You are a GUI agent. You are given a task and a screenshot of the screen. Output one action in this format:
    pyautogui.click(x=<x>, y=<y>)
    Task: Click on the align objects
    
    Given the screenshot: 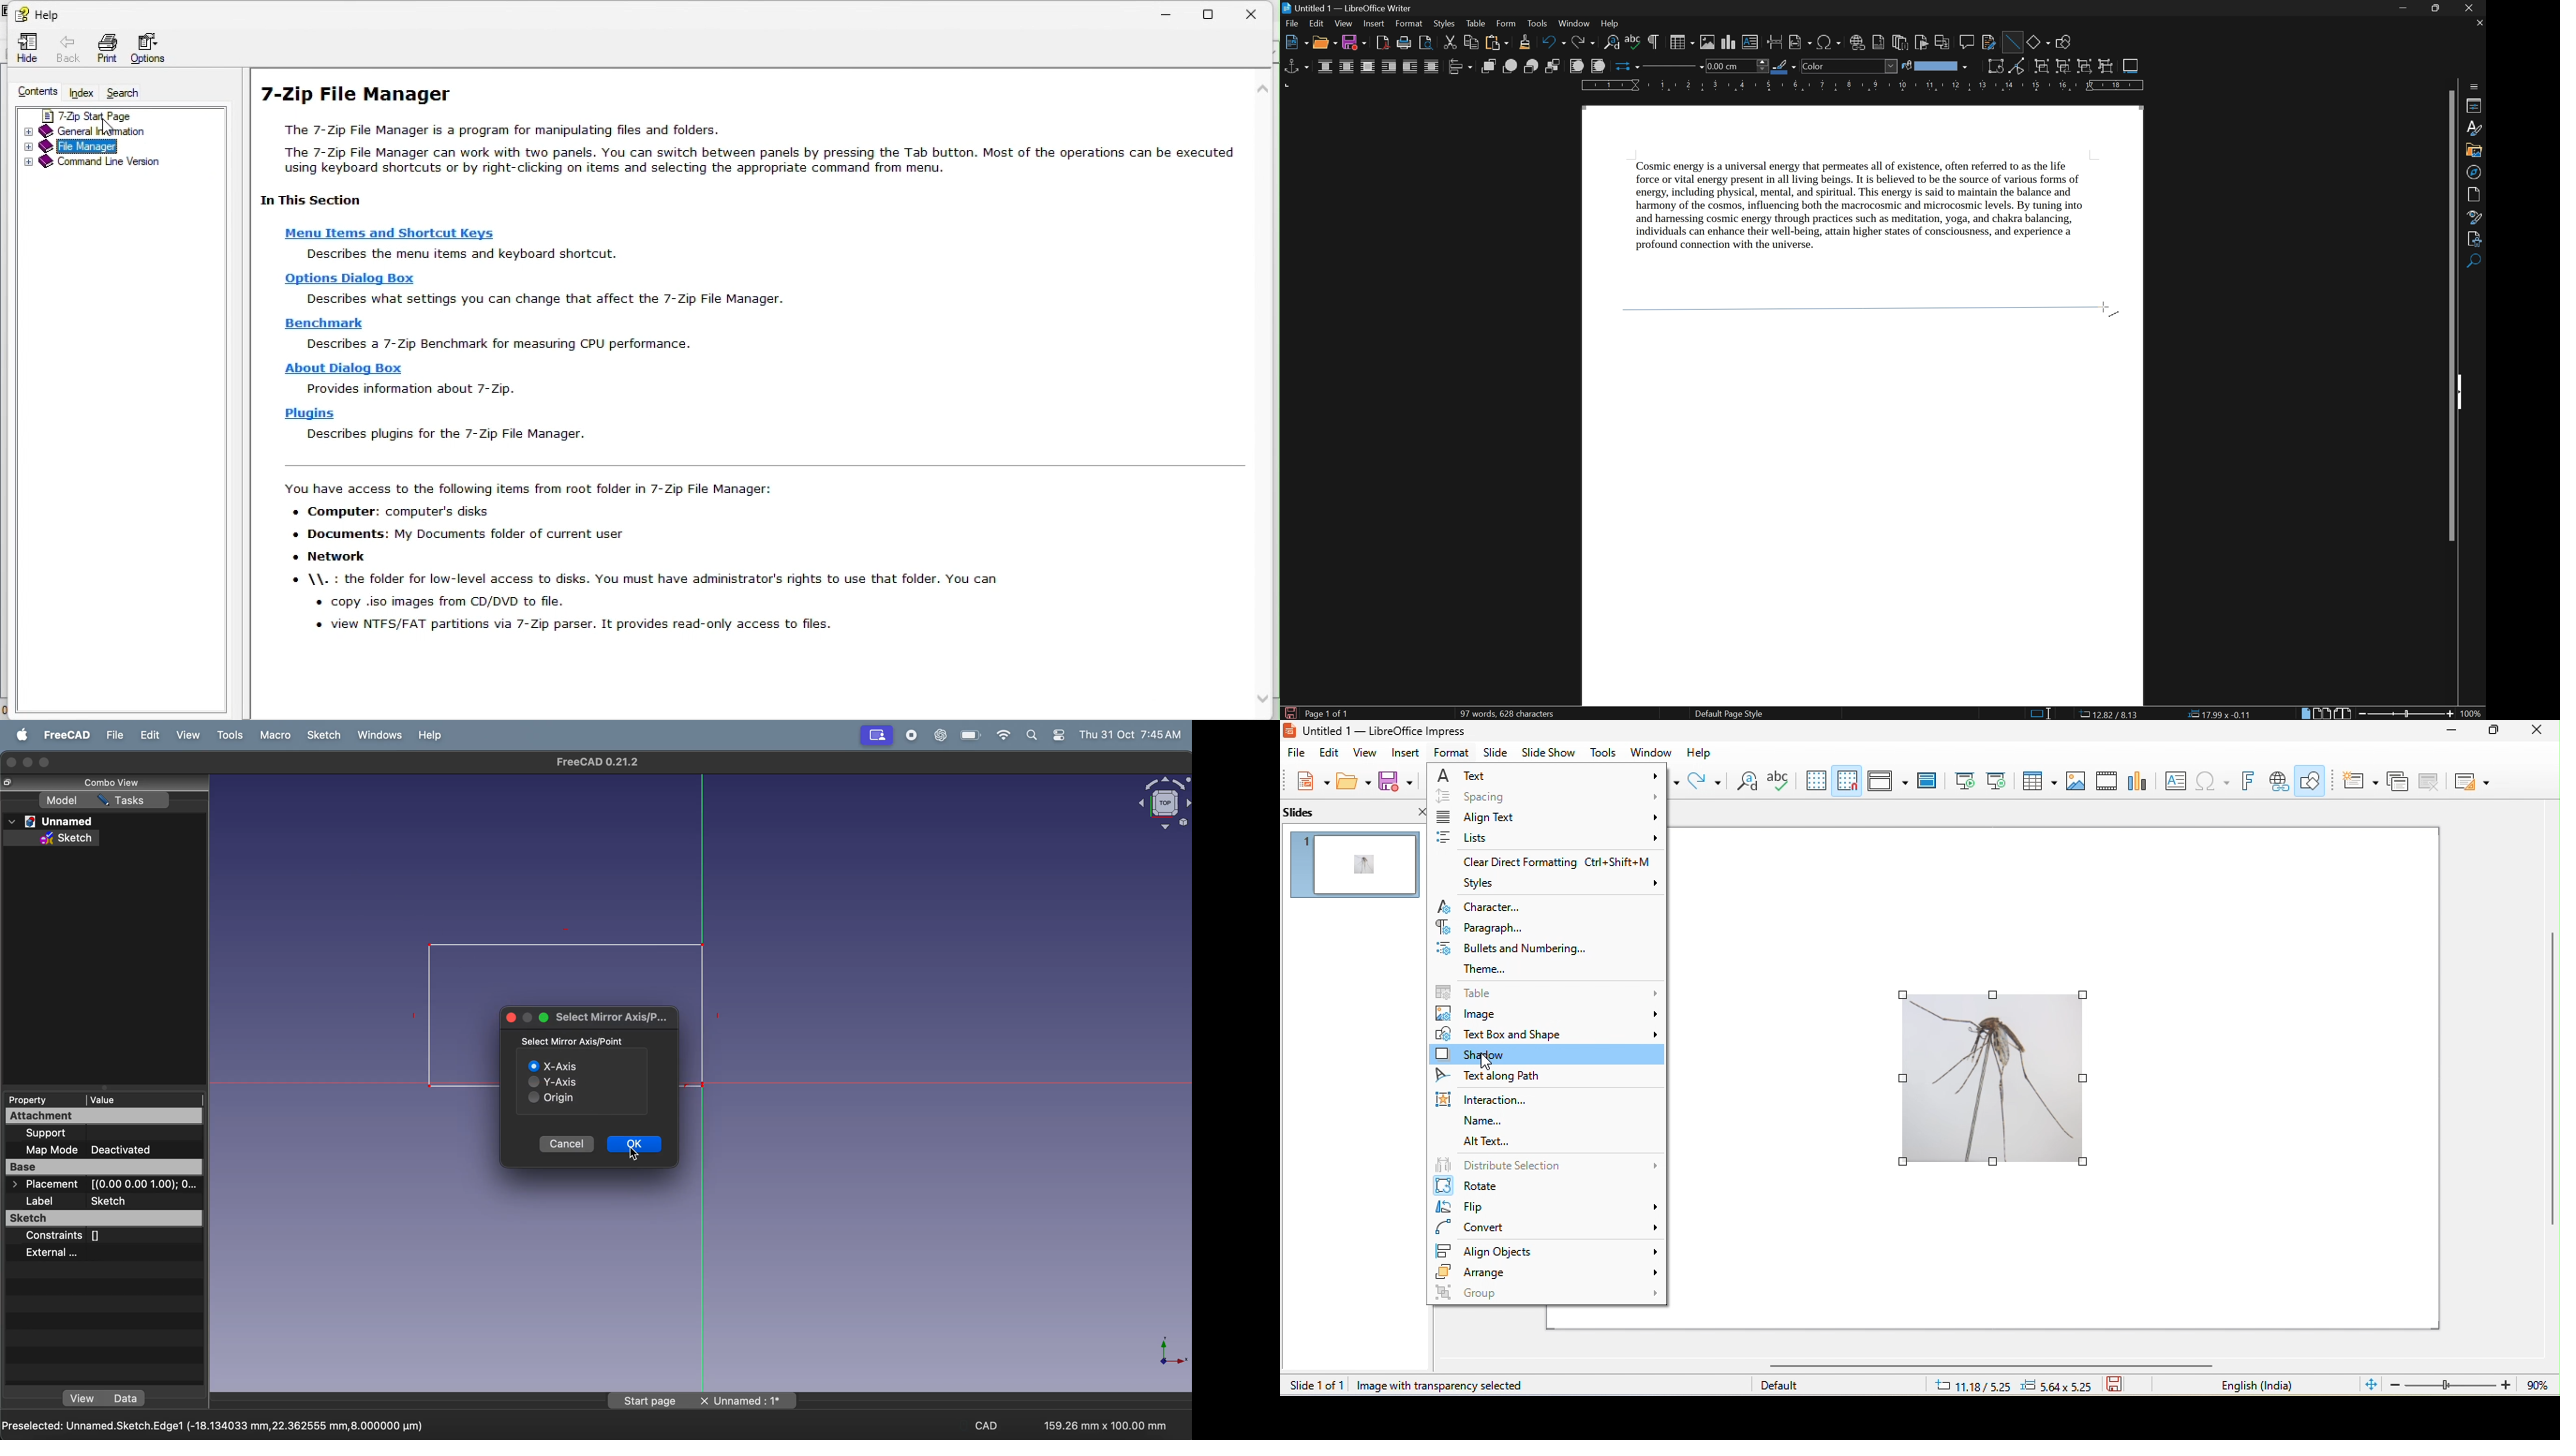 What is the action you would take?
    pyautogui.click(x=1547, y=1250)
    